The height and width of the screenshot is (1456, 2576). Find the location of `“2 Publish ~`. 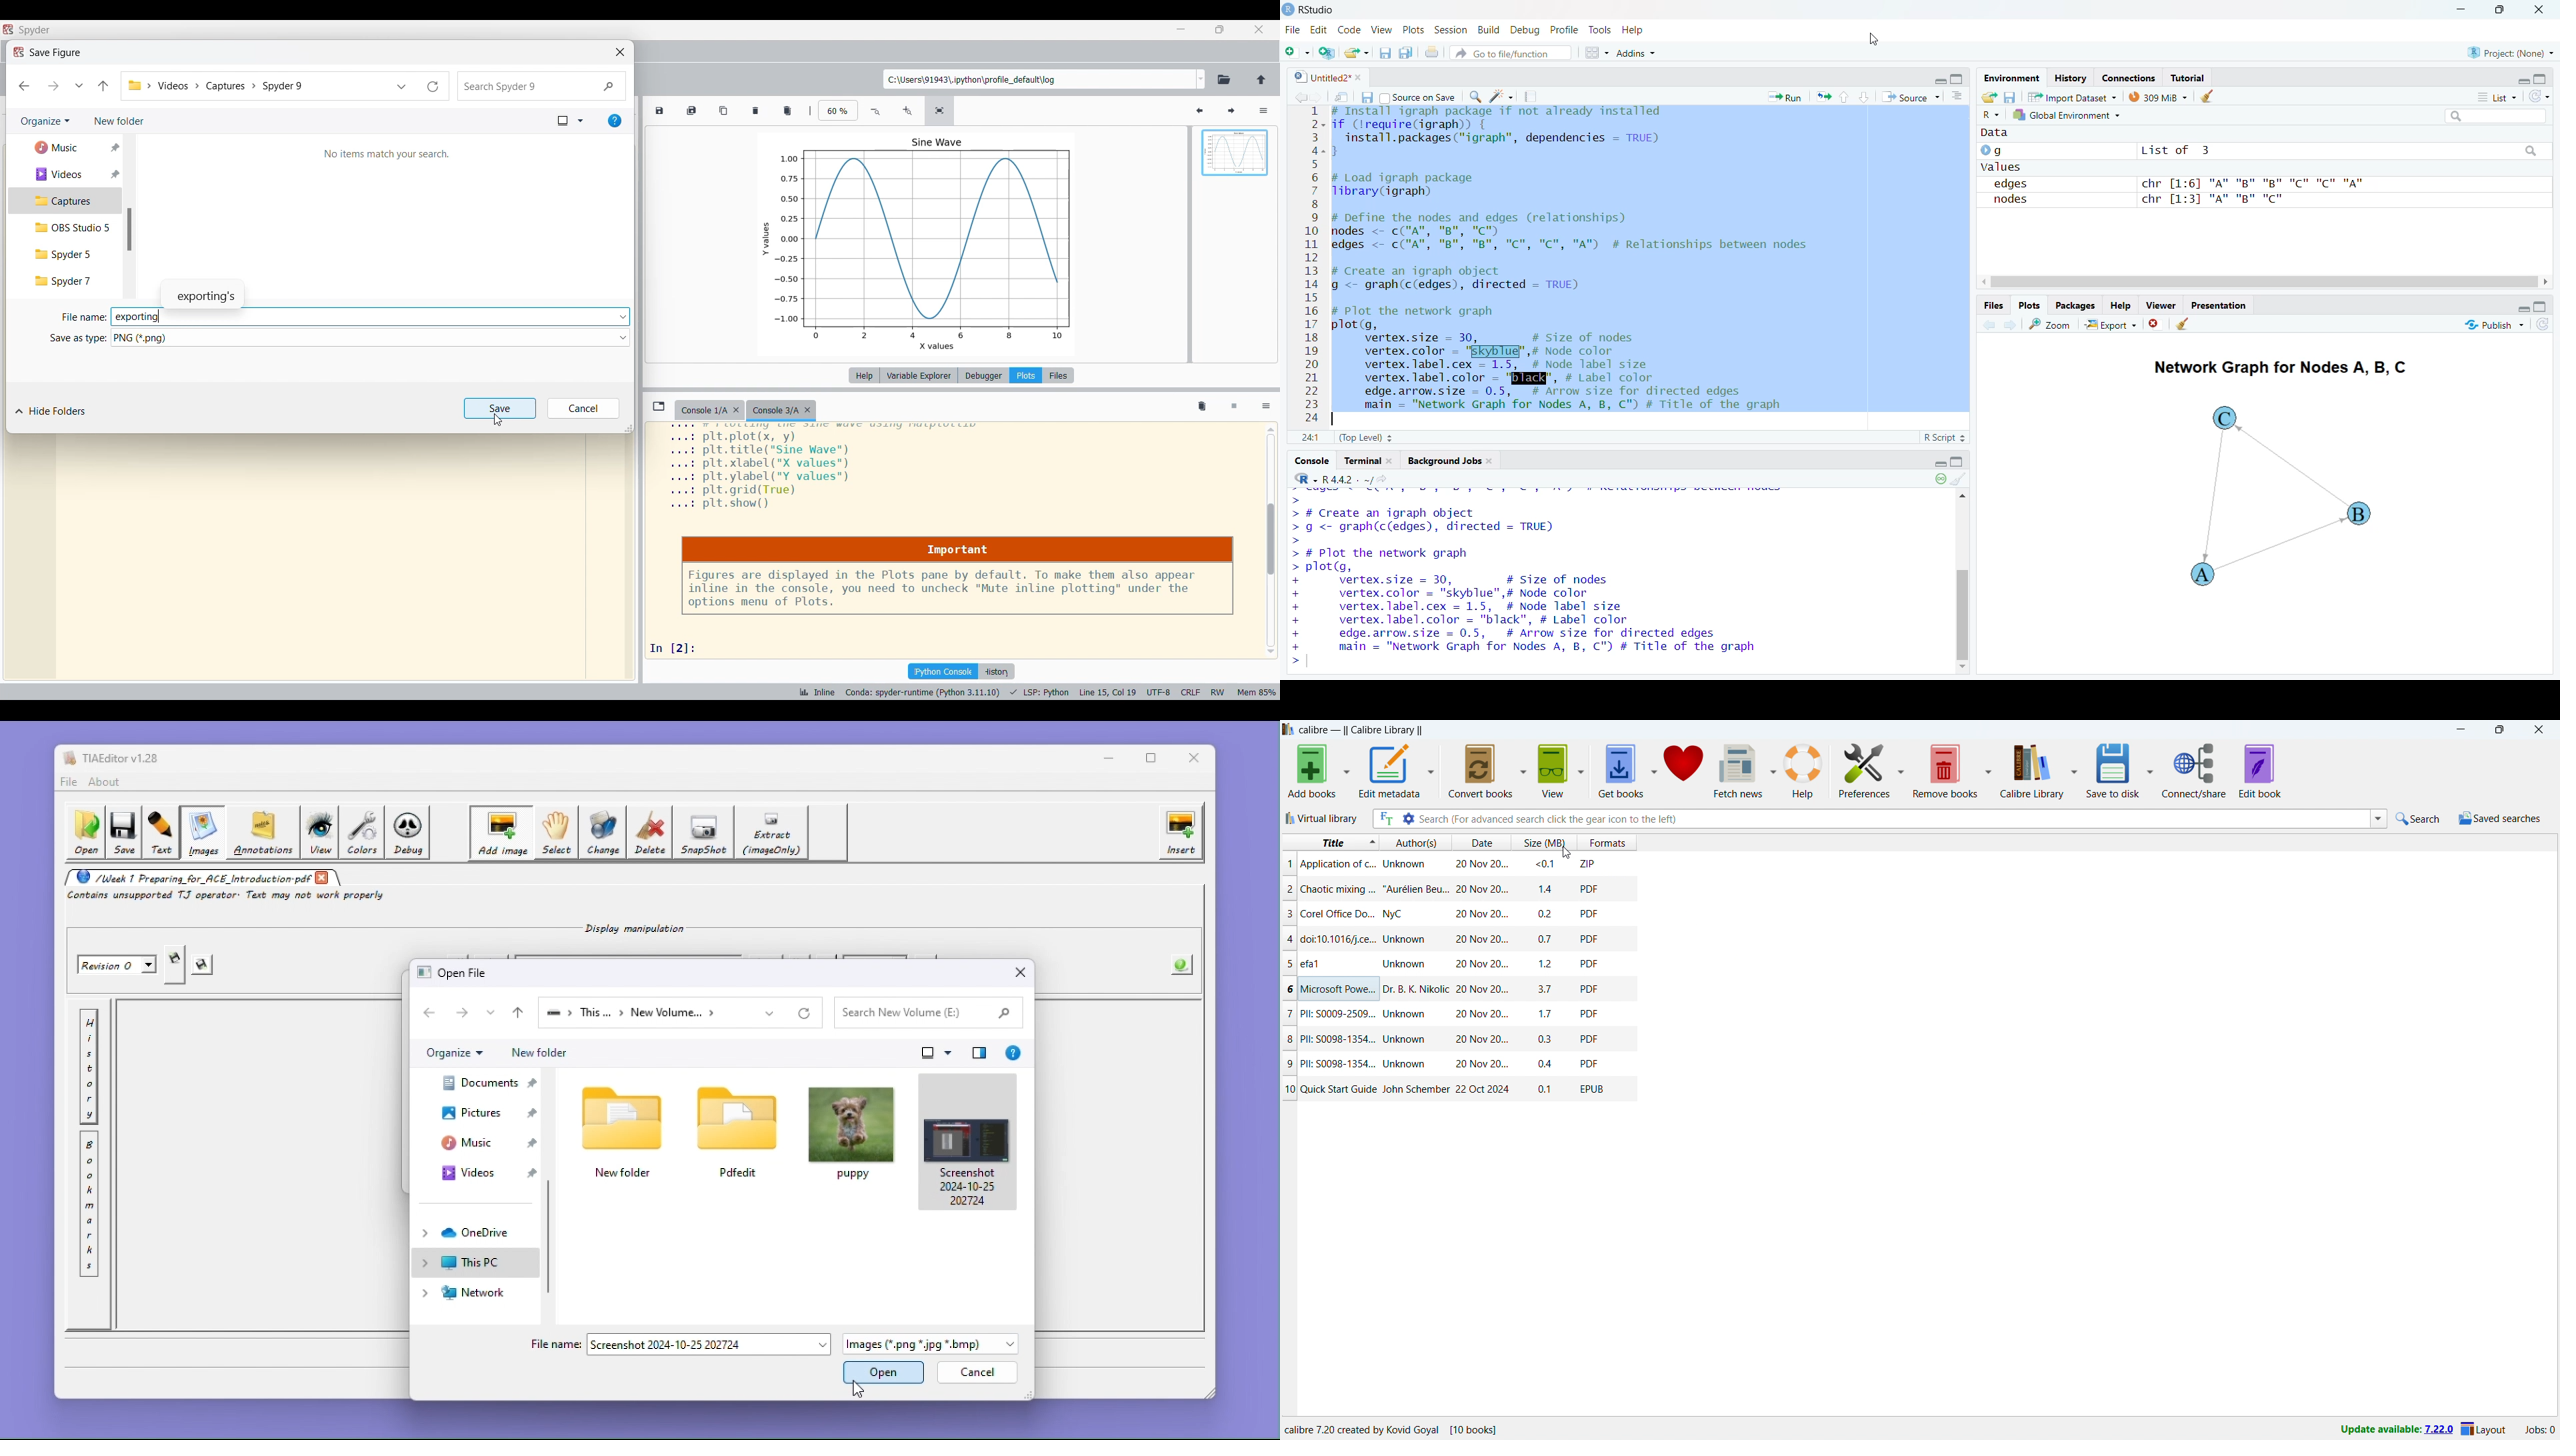

“2 Publish ~ is located at coordinates (2492, 325).